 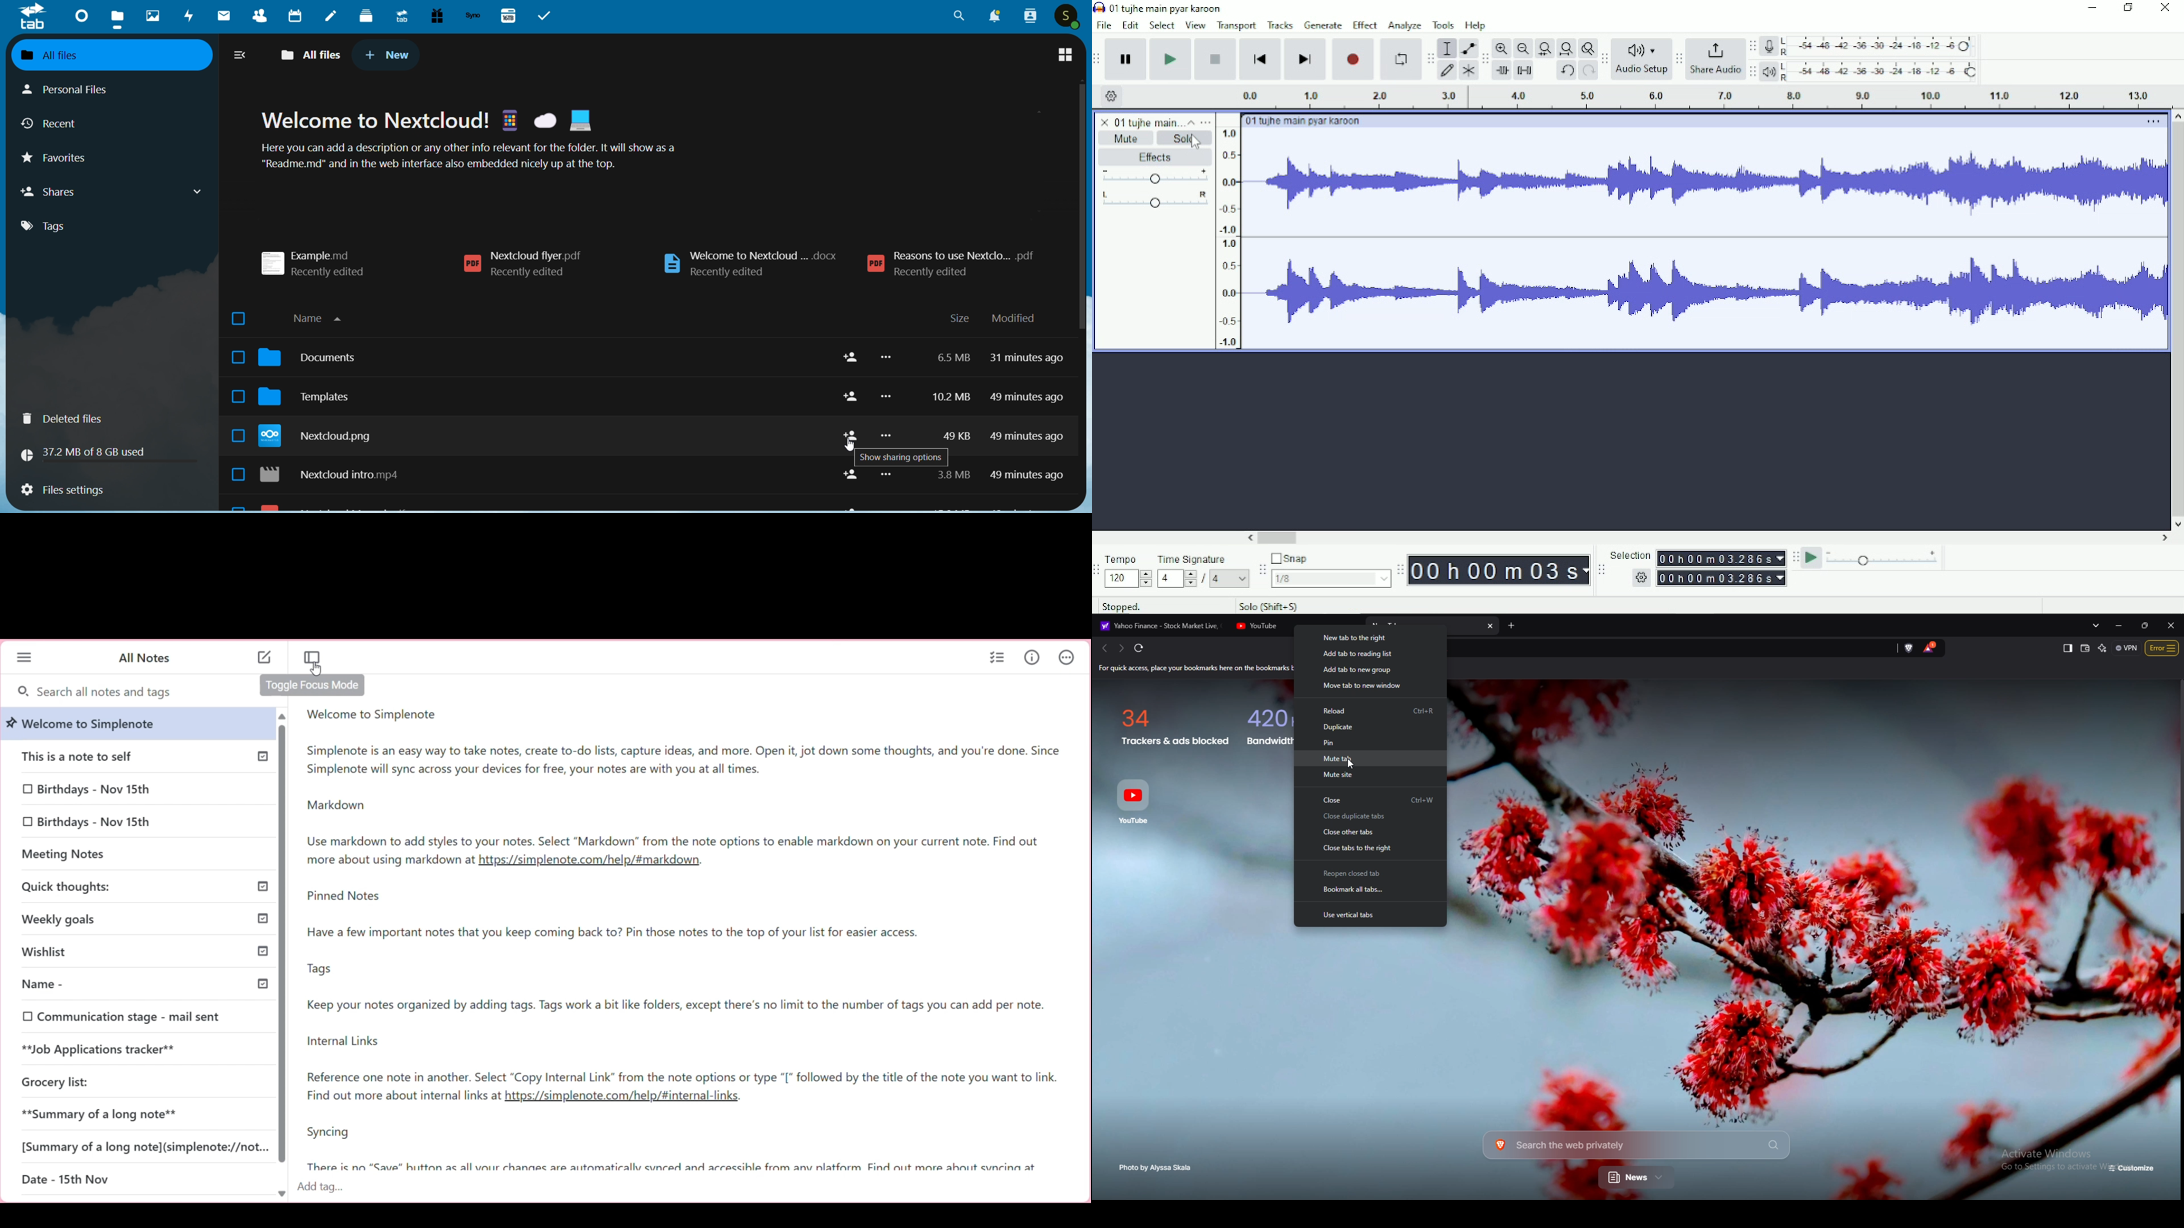 I want to click on Transport, so click(x=1237, y=26).